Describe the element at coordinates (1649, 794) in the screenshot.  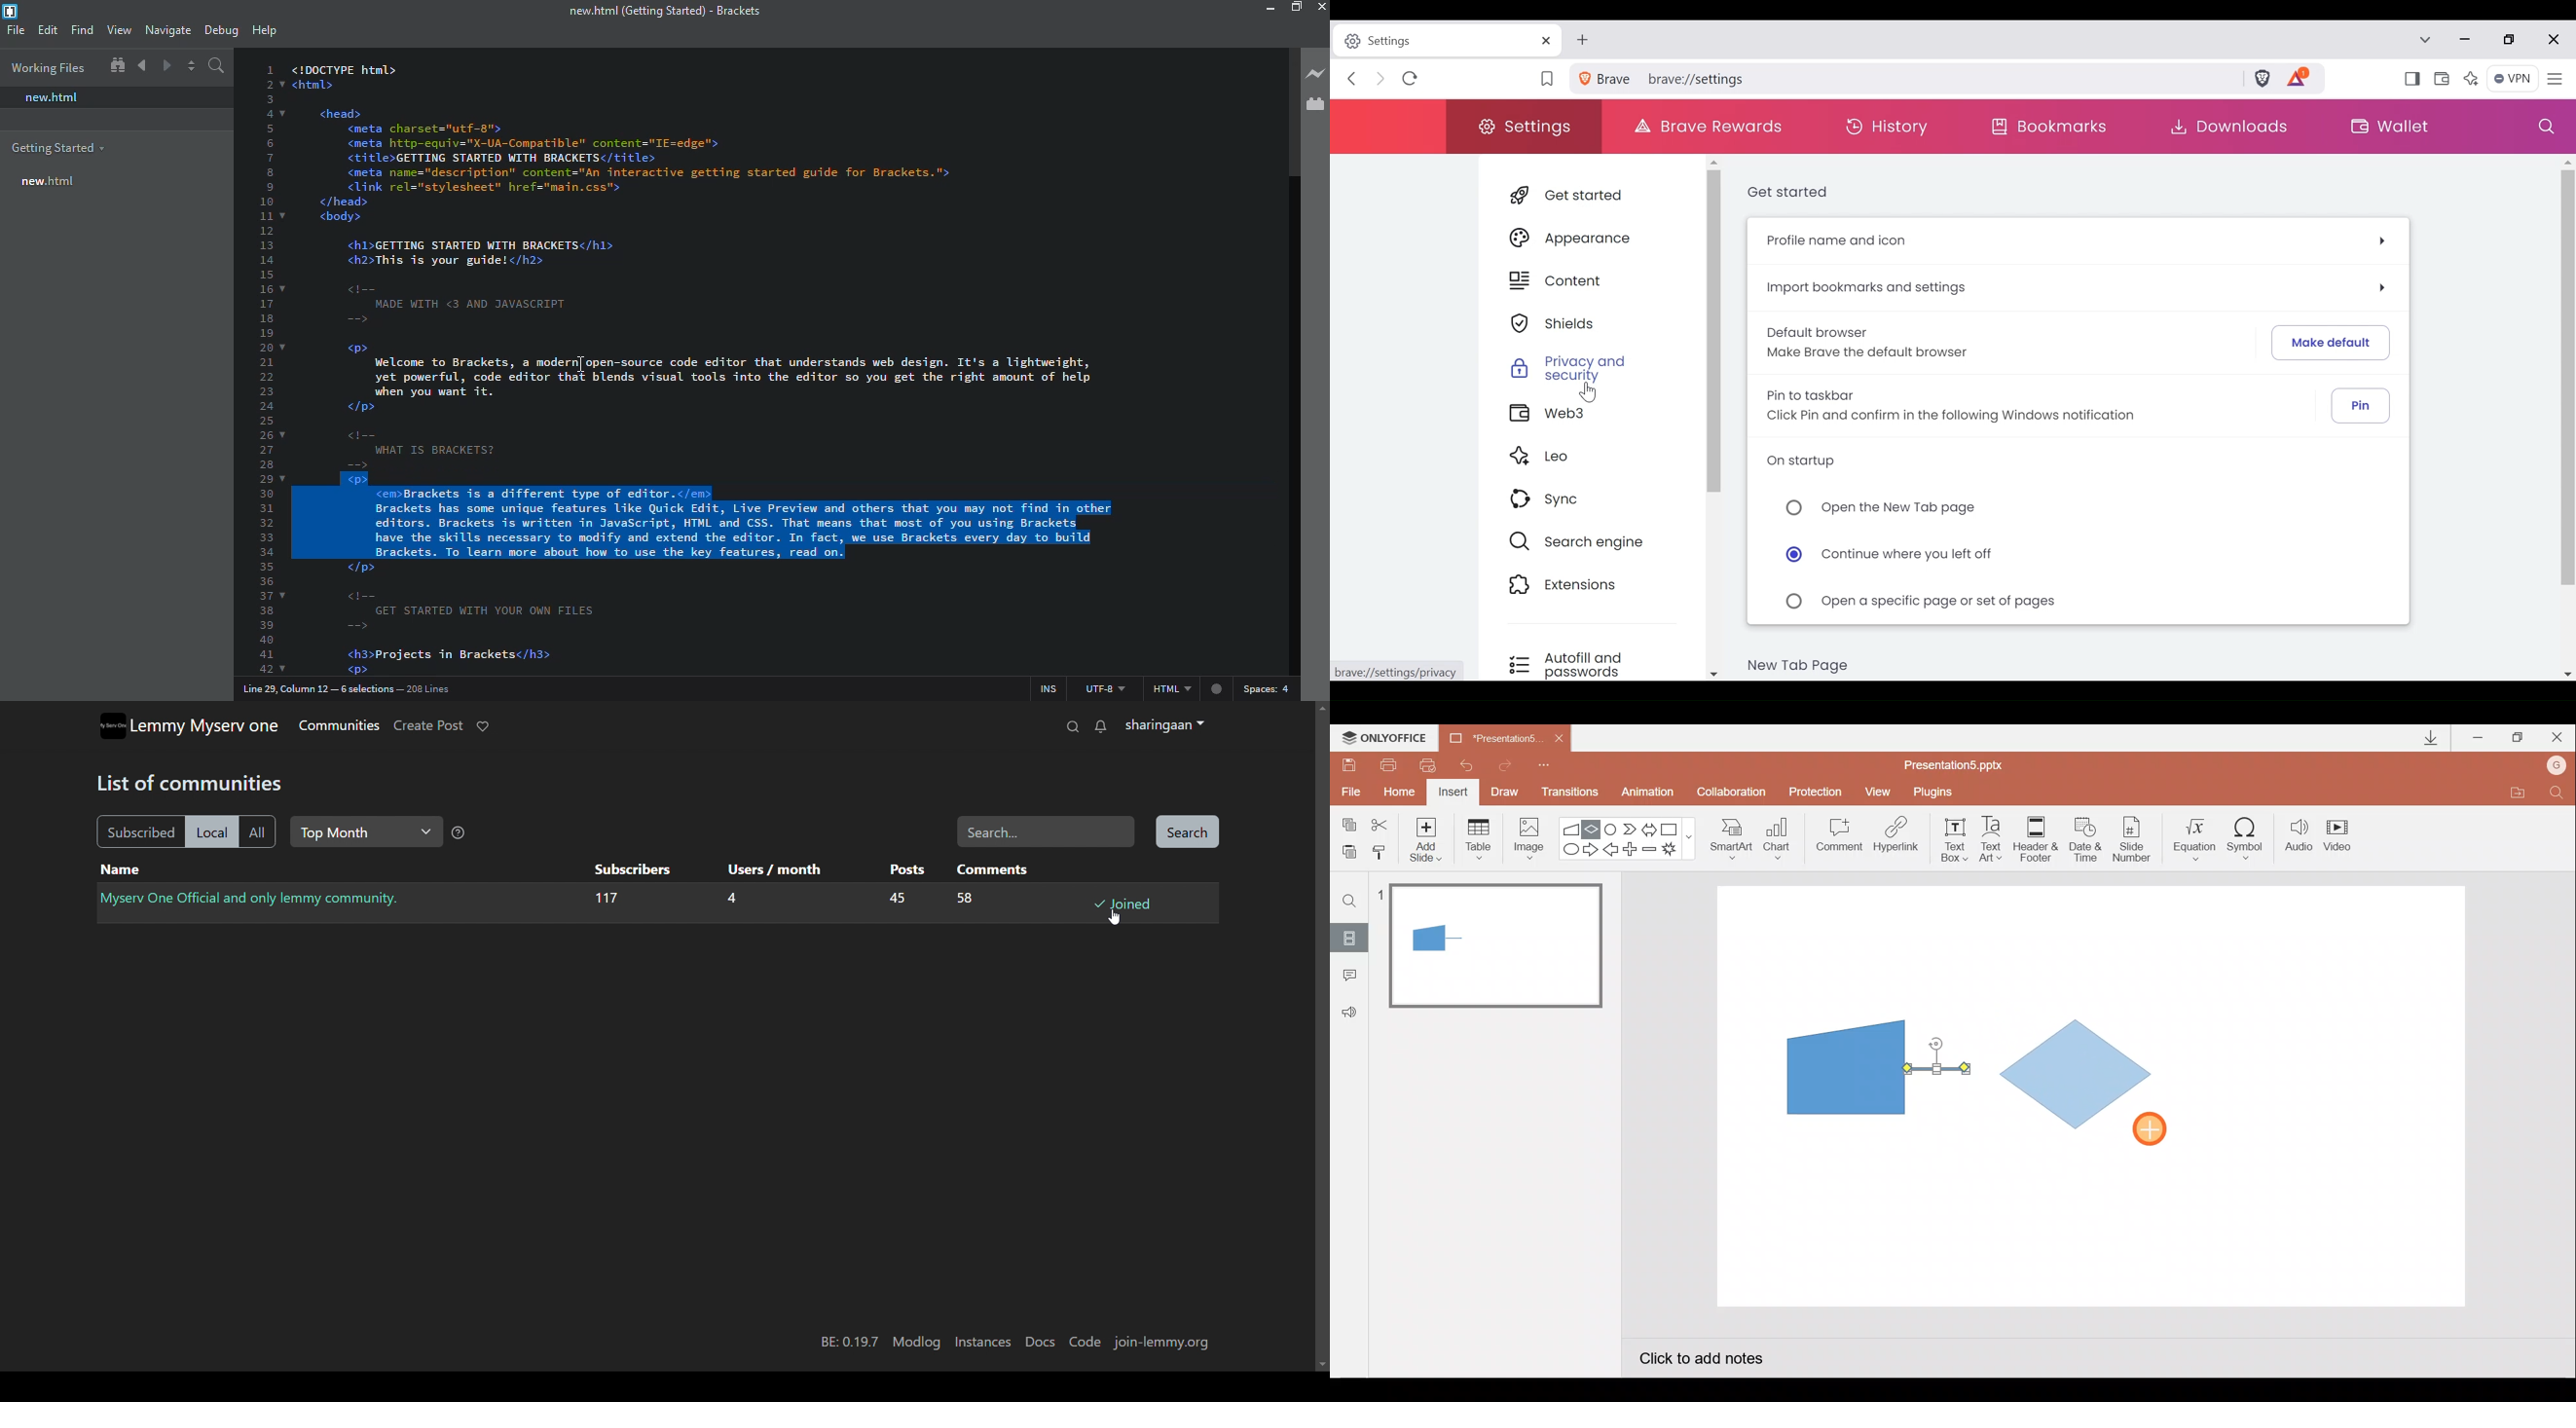
I see `Animation` at that location.